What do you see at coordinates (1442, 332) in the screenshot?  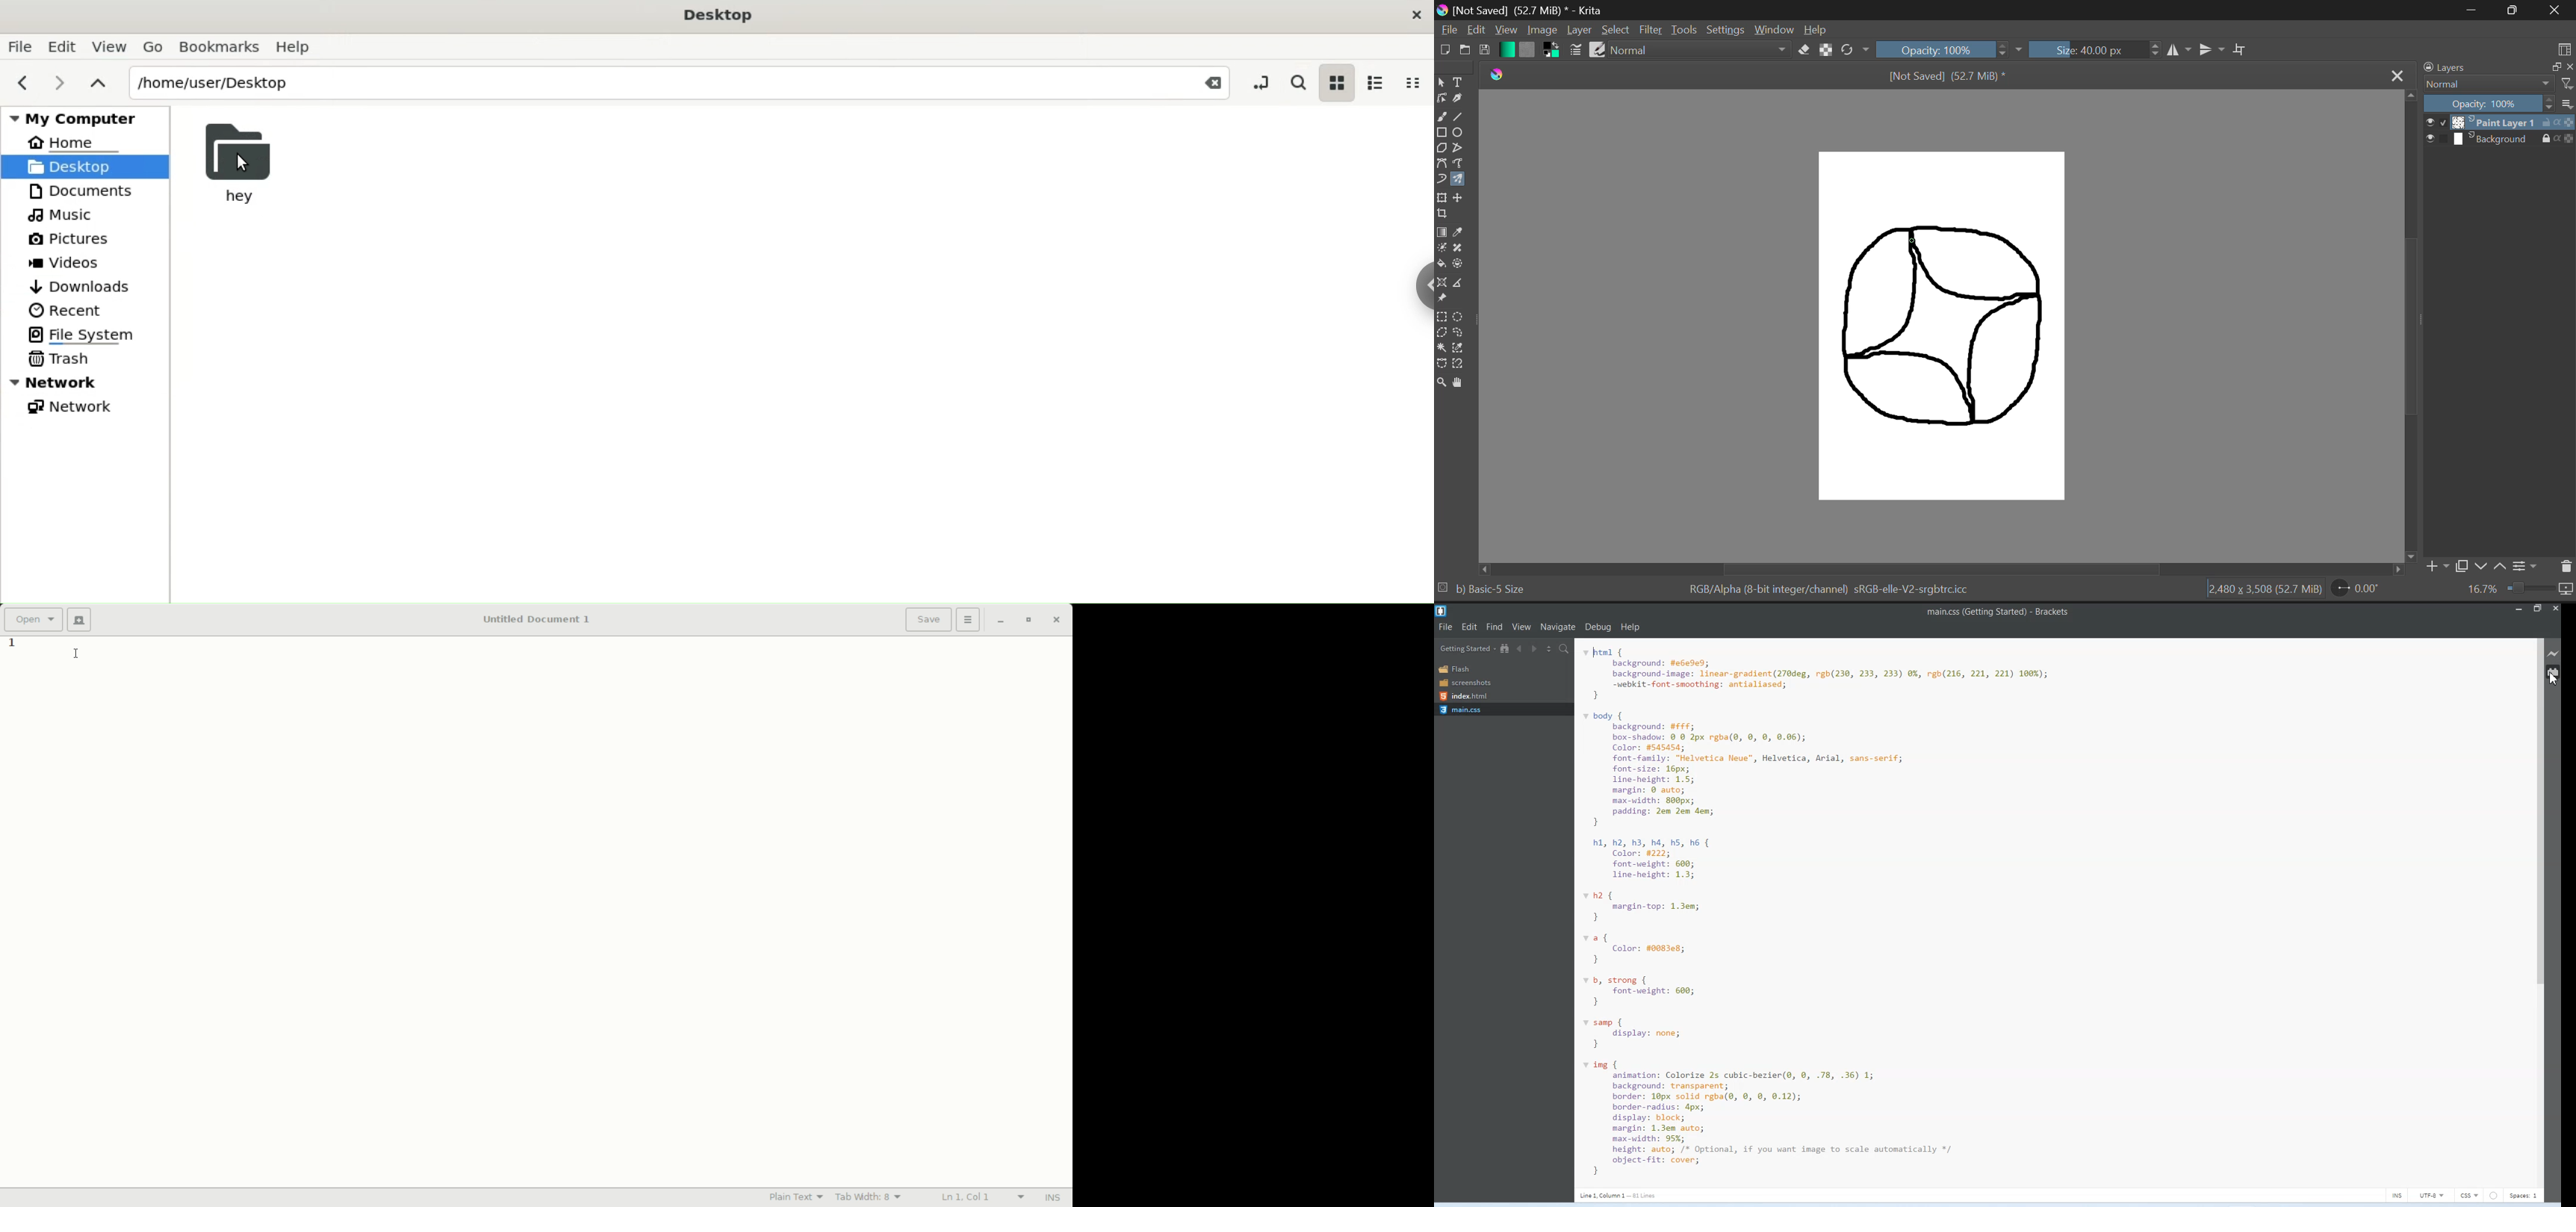 I see `Polygon Selection` at bounding box center [1442, 332].